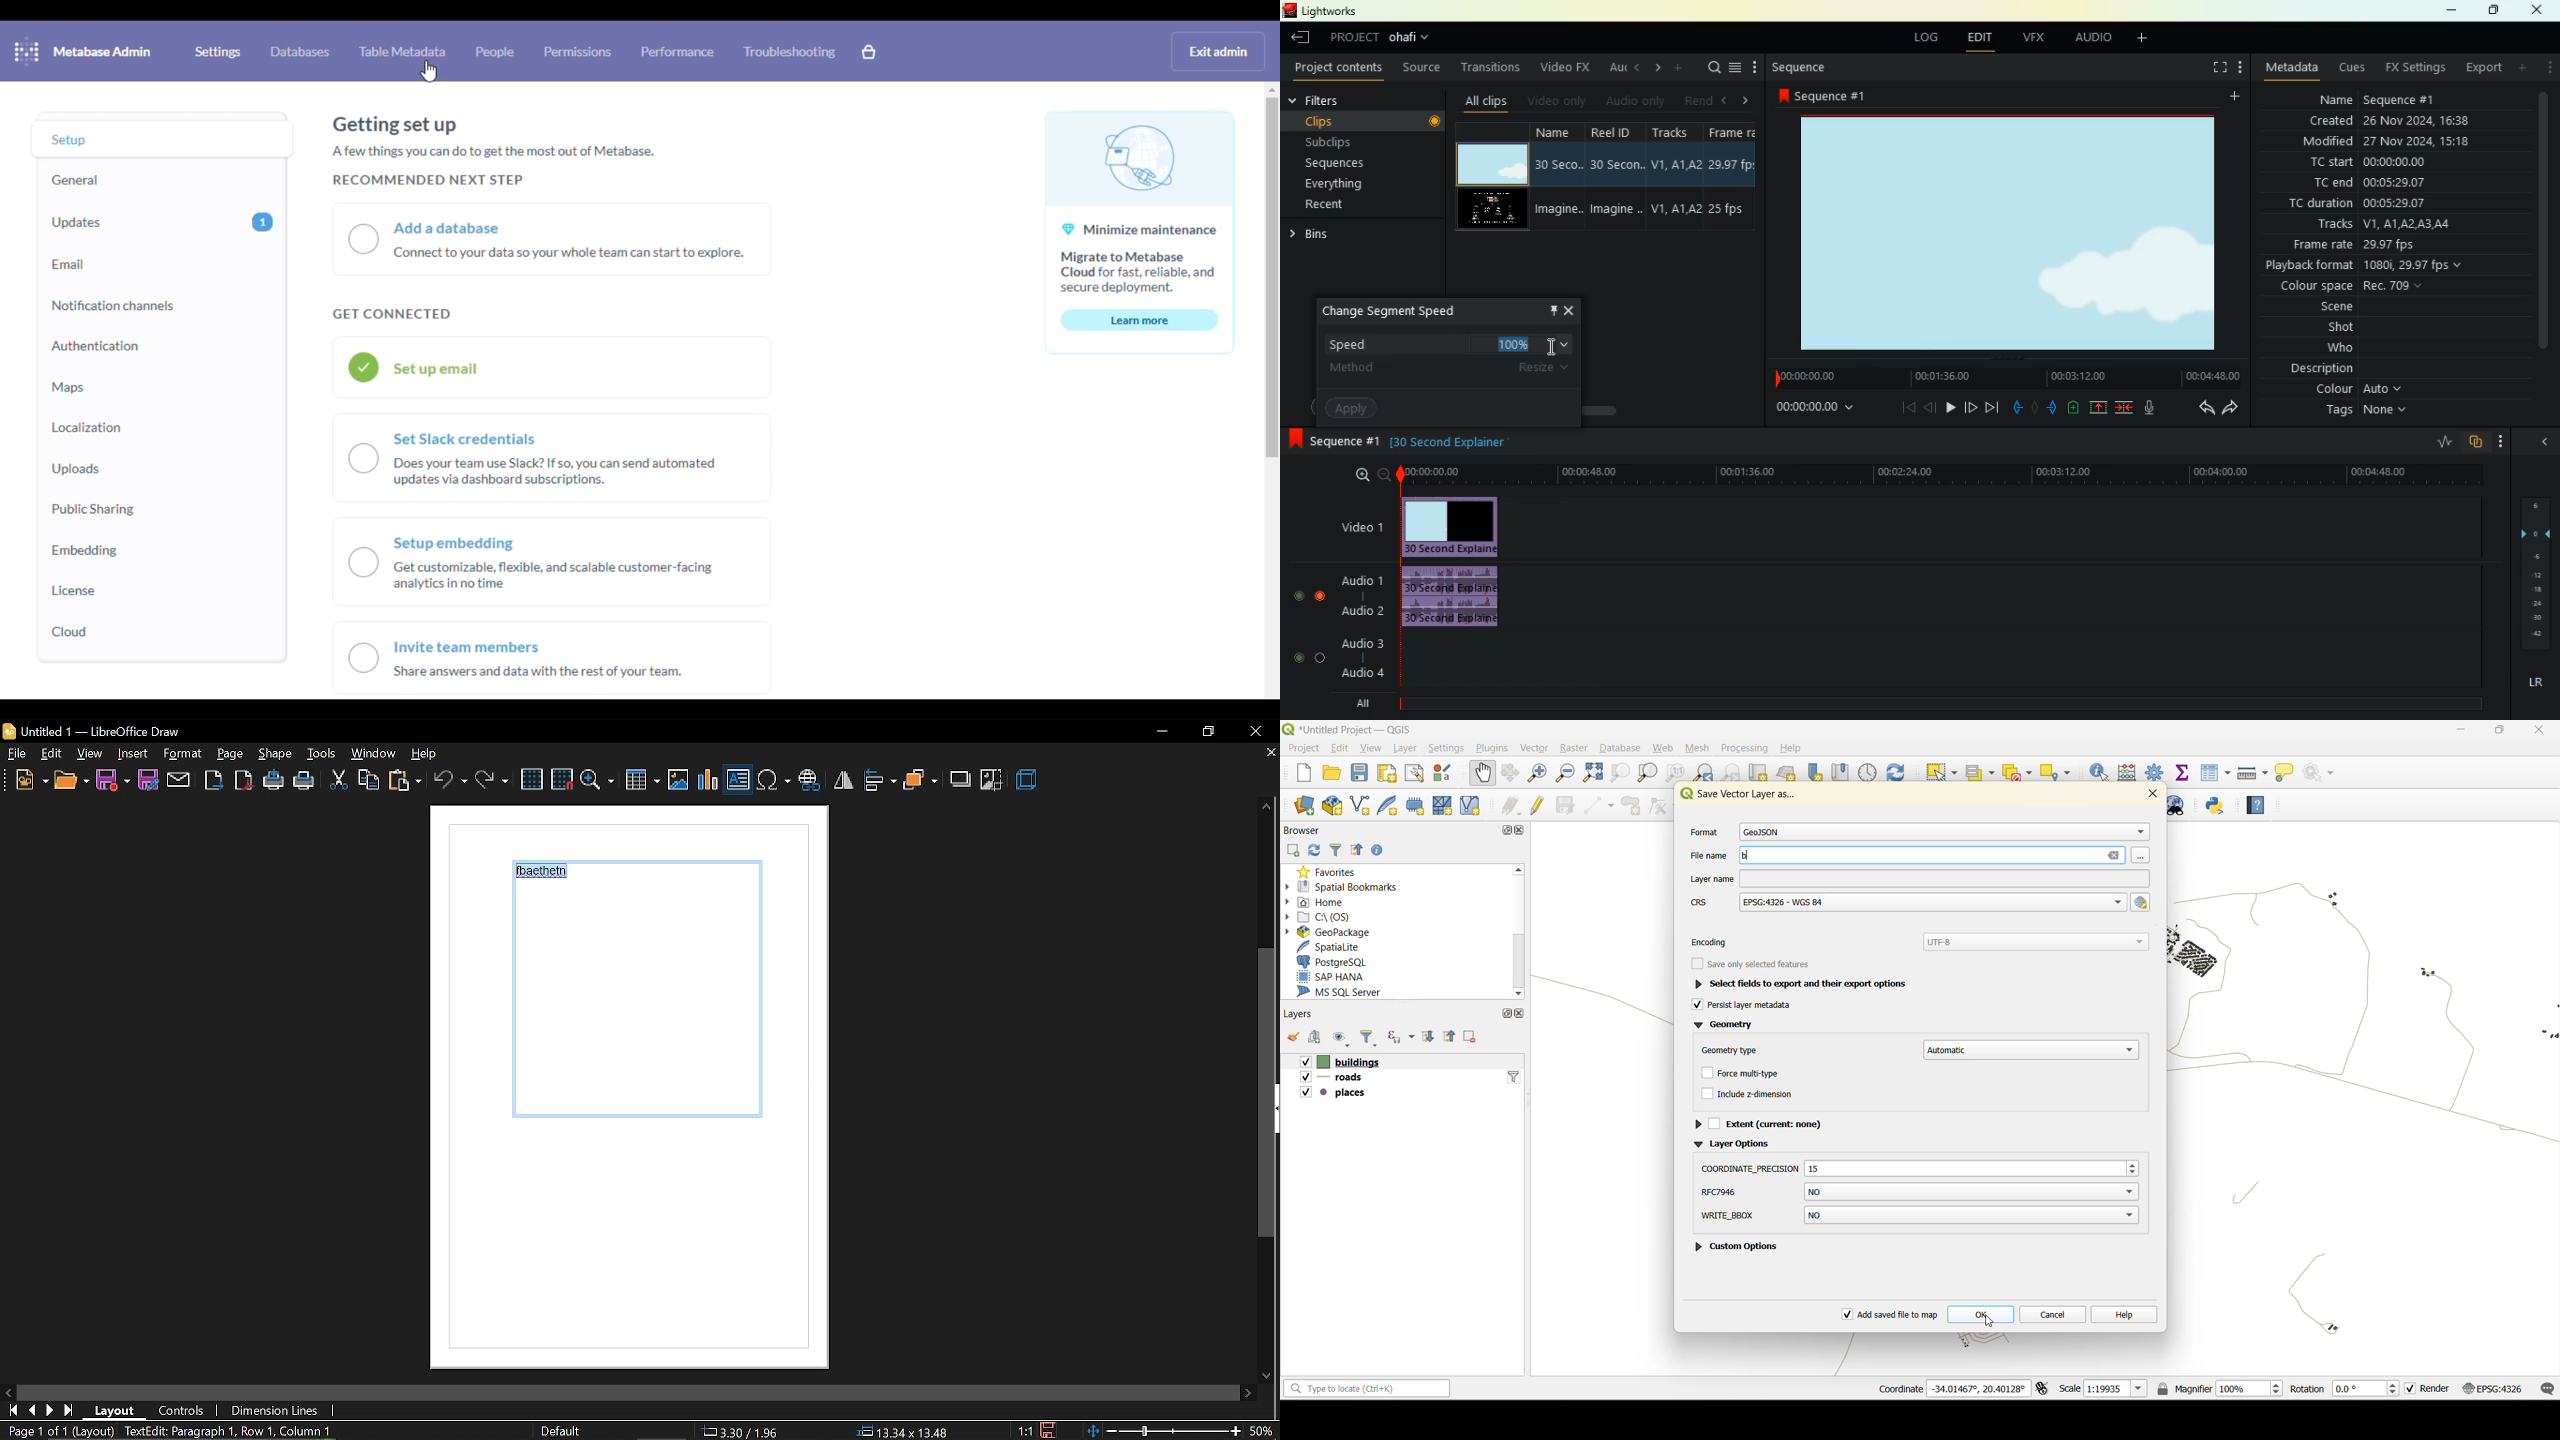 The height and width of the screenshot is (1456, 2576). Describe the element at coordinates (2034, 406) in the screenshot. I see `hold` at that location.